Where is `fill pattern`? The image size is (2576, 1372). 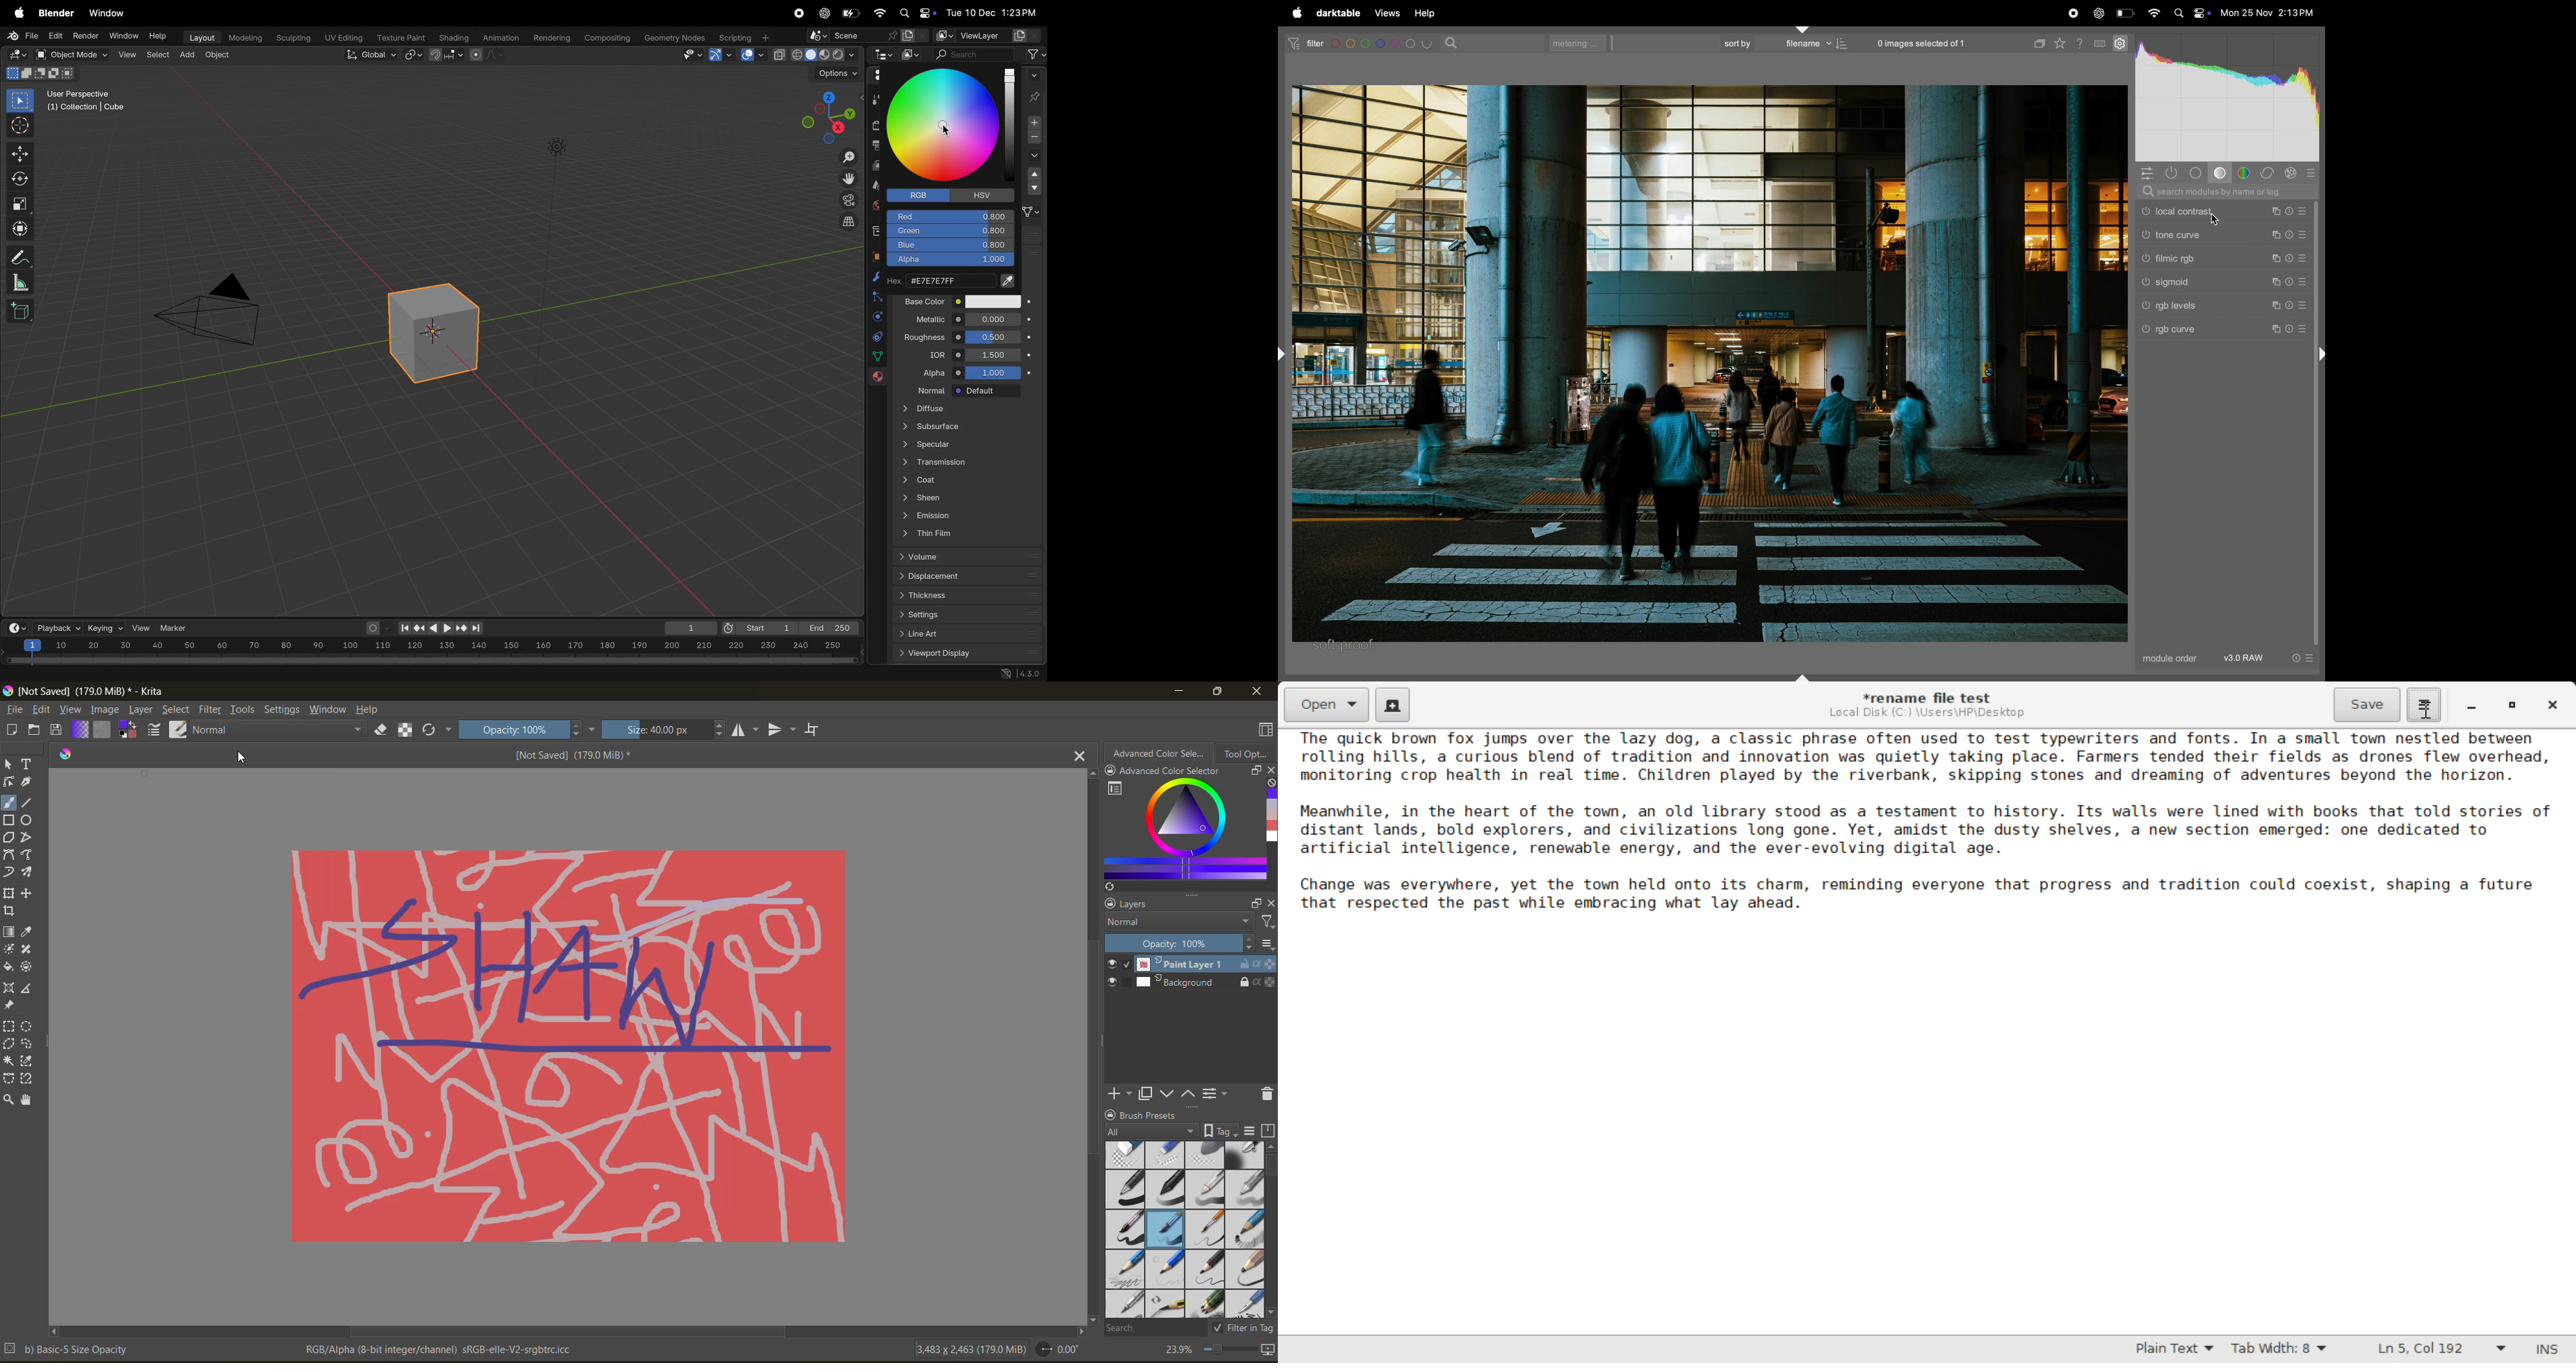
fill pattern is located at coordinates (102, 729).